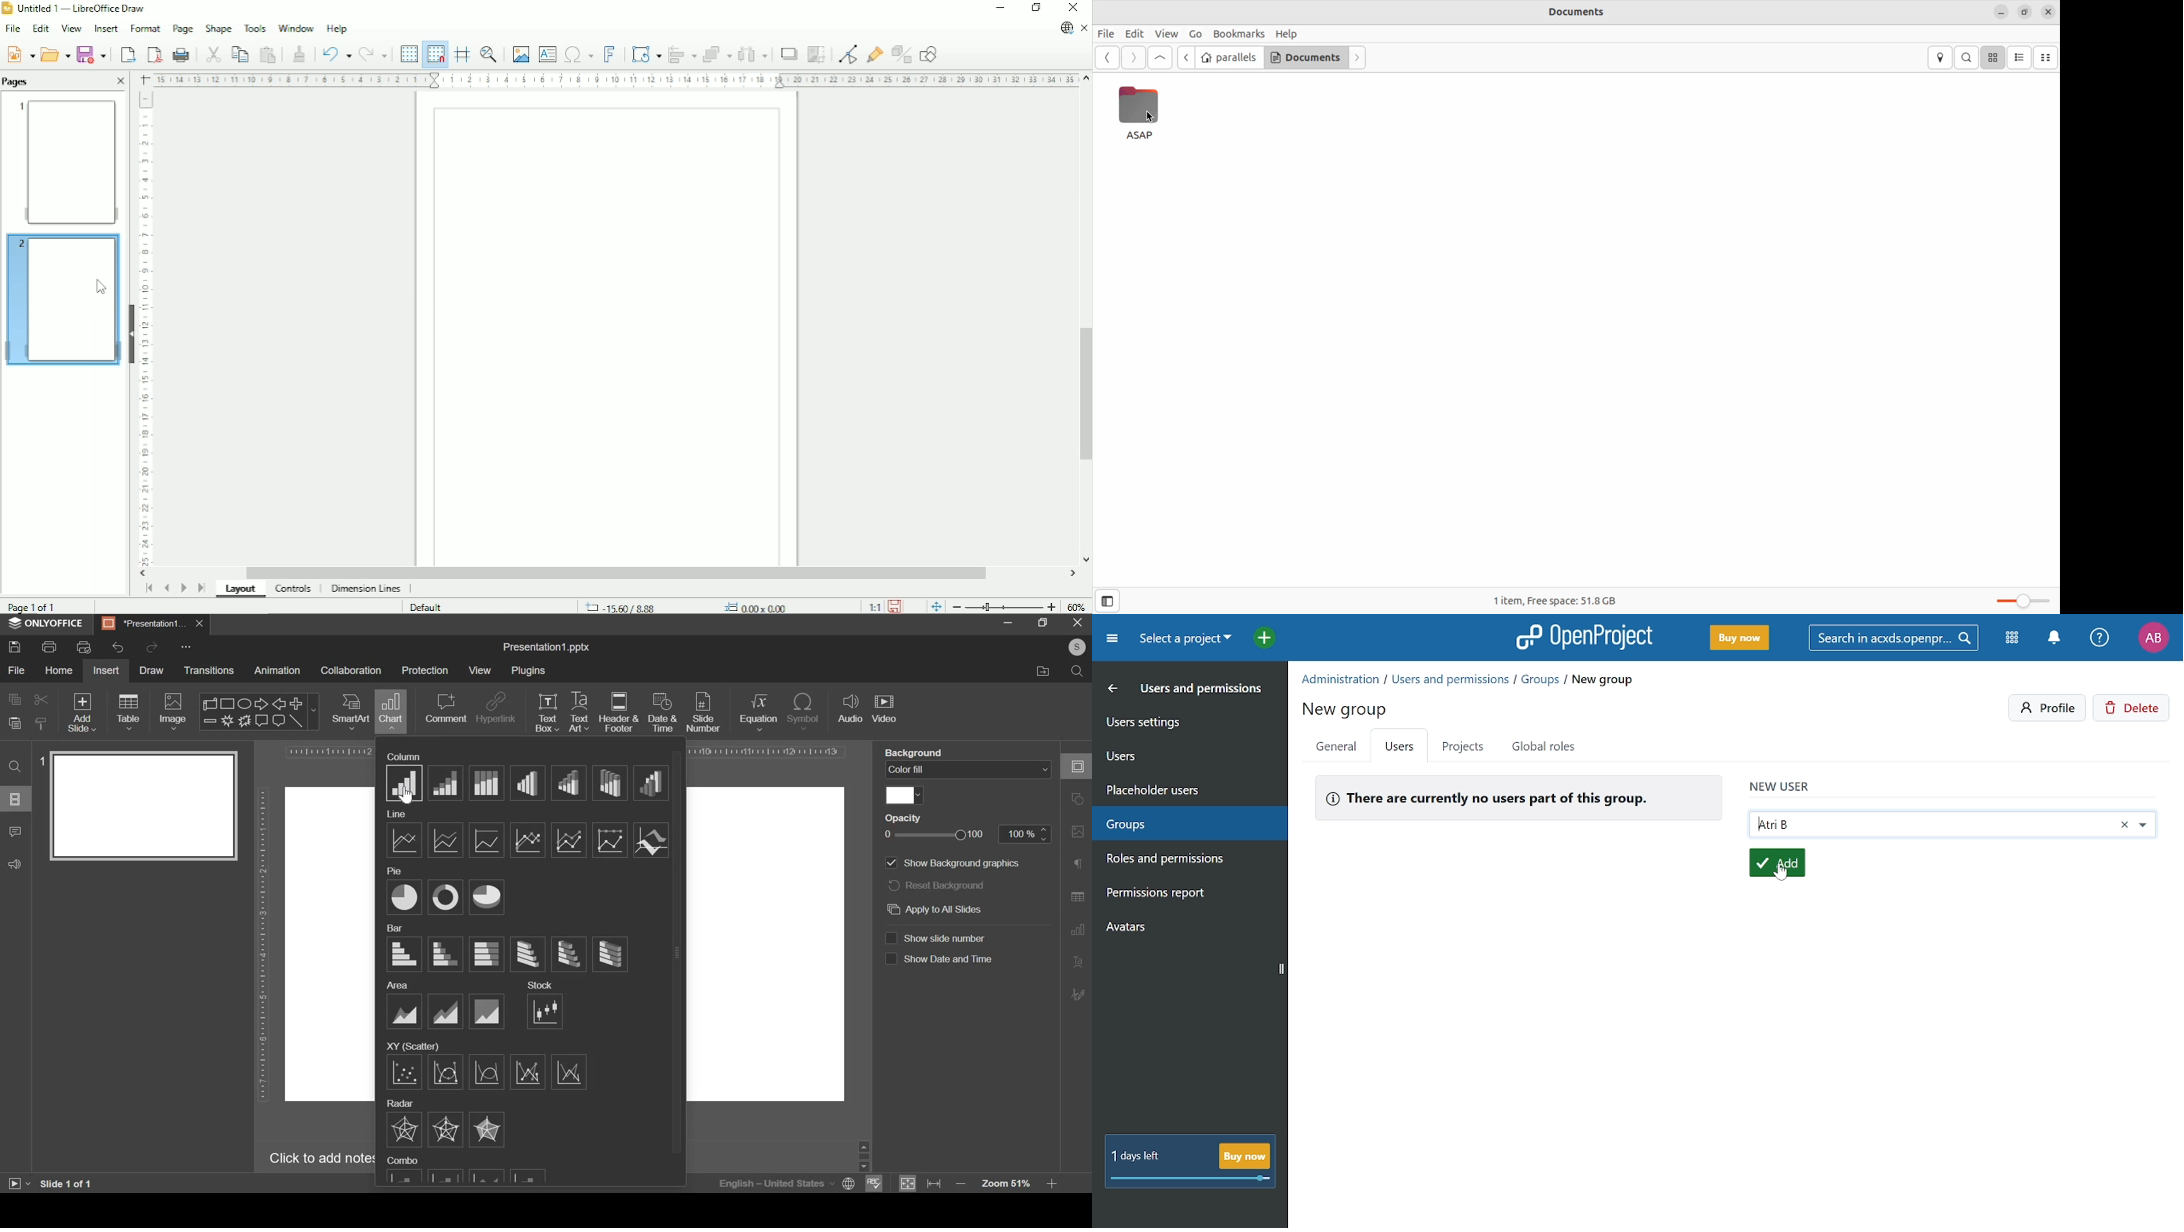 This screenshot has width=2184, height=1232. I want to click on full screen, so click(1042, 622).